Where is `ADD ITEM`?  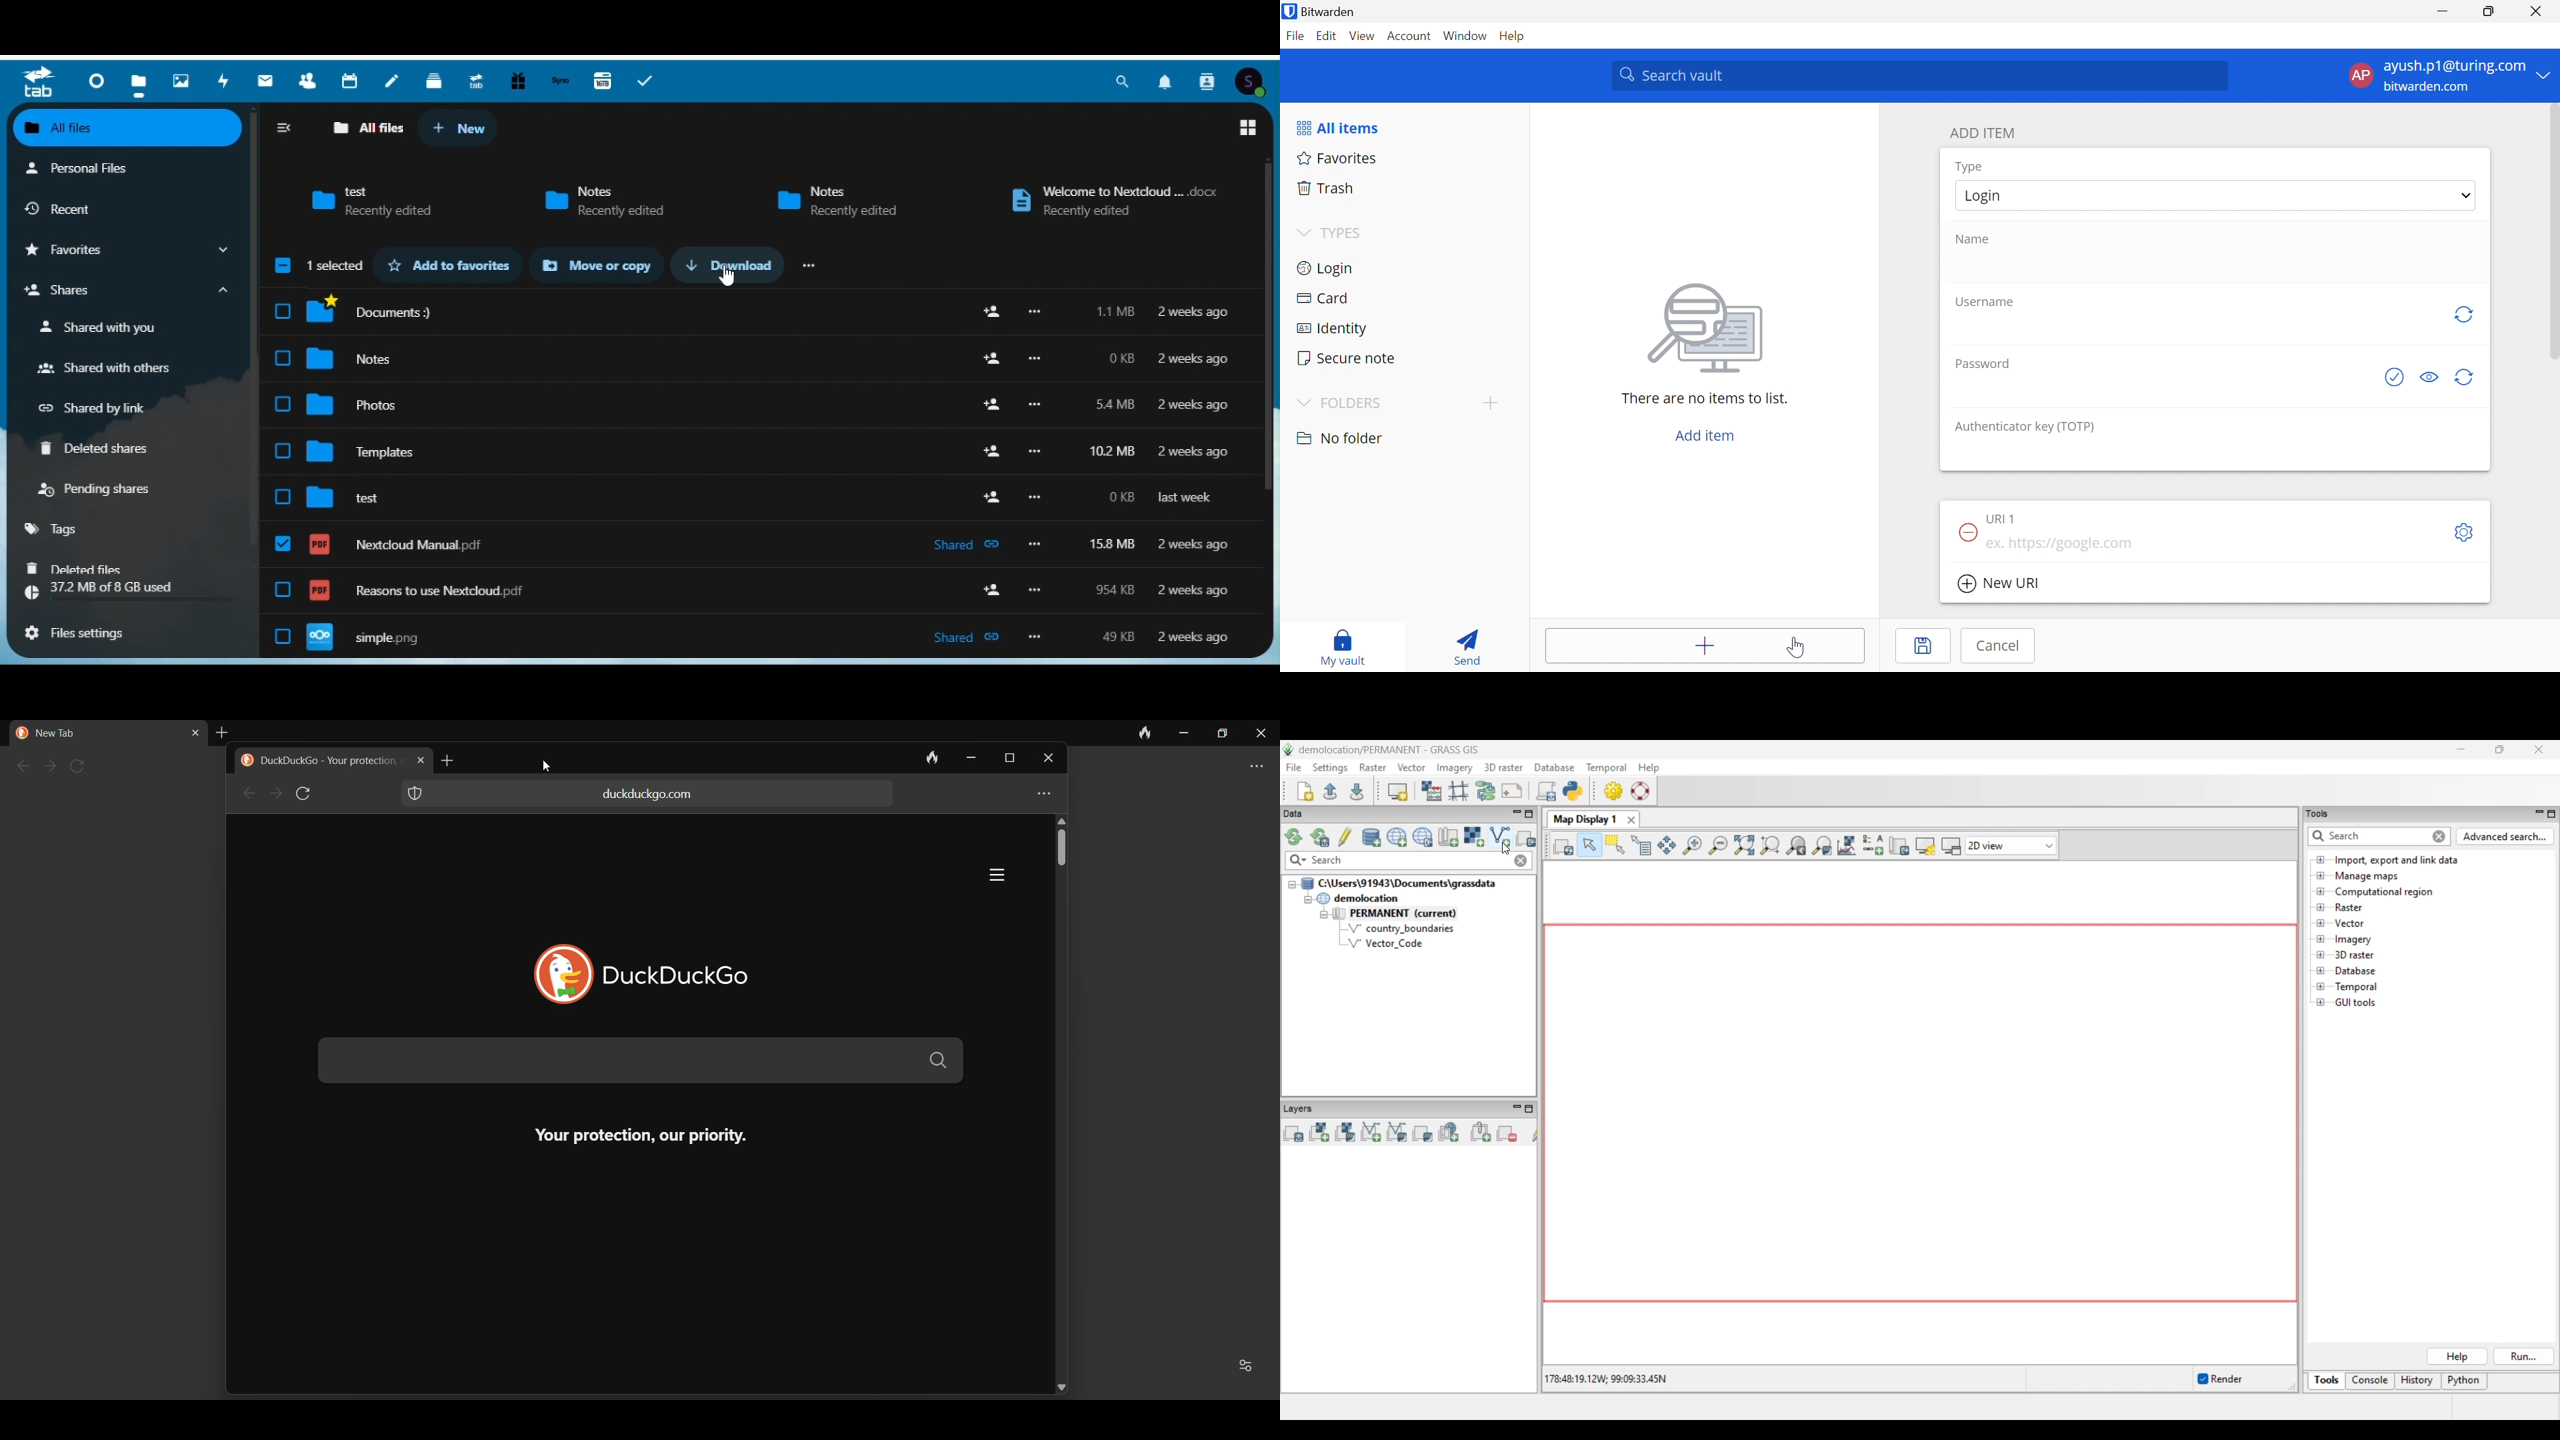 ADD ITEM is located at coordinates (1986, 134).